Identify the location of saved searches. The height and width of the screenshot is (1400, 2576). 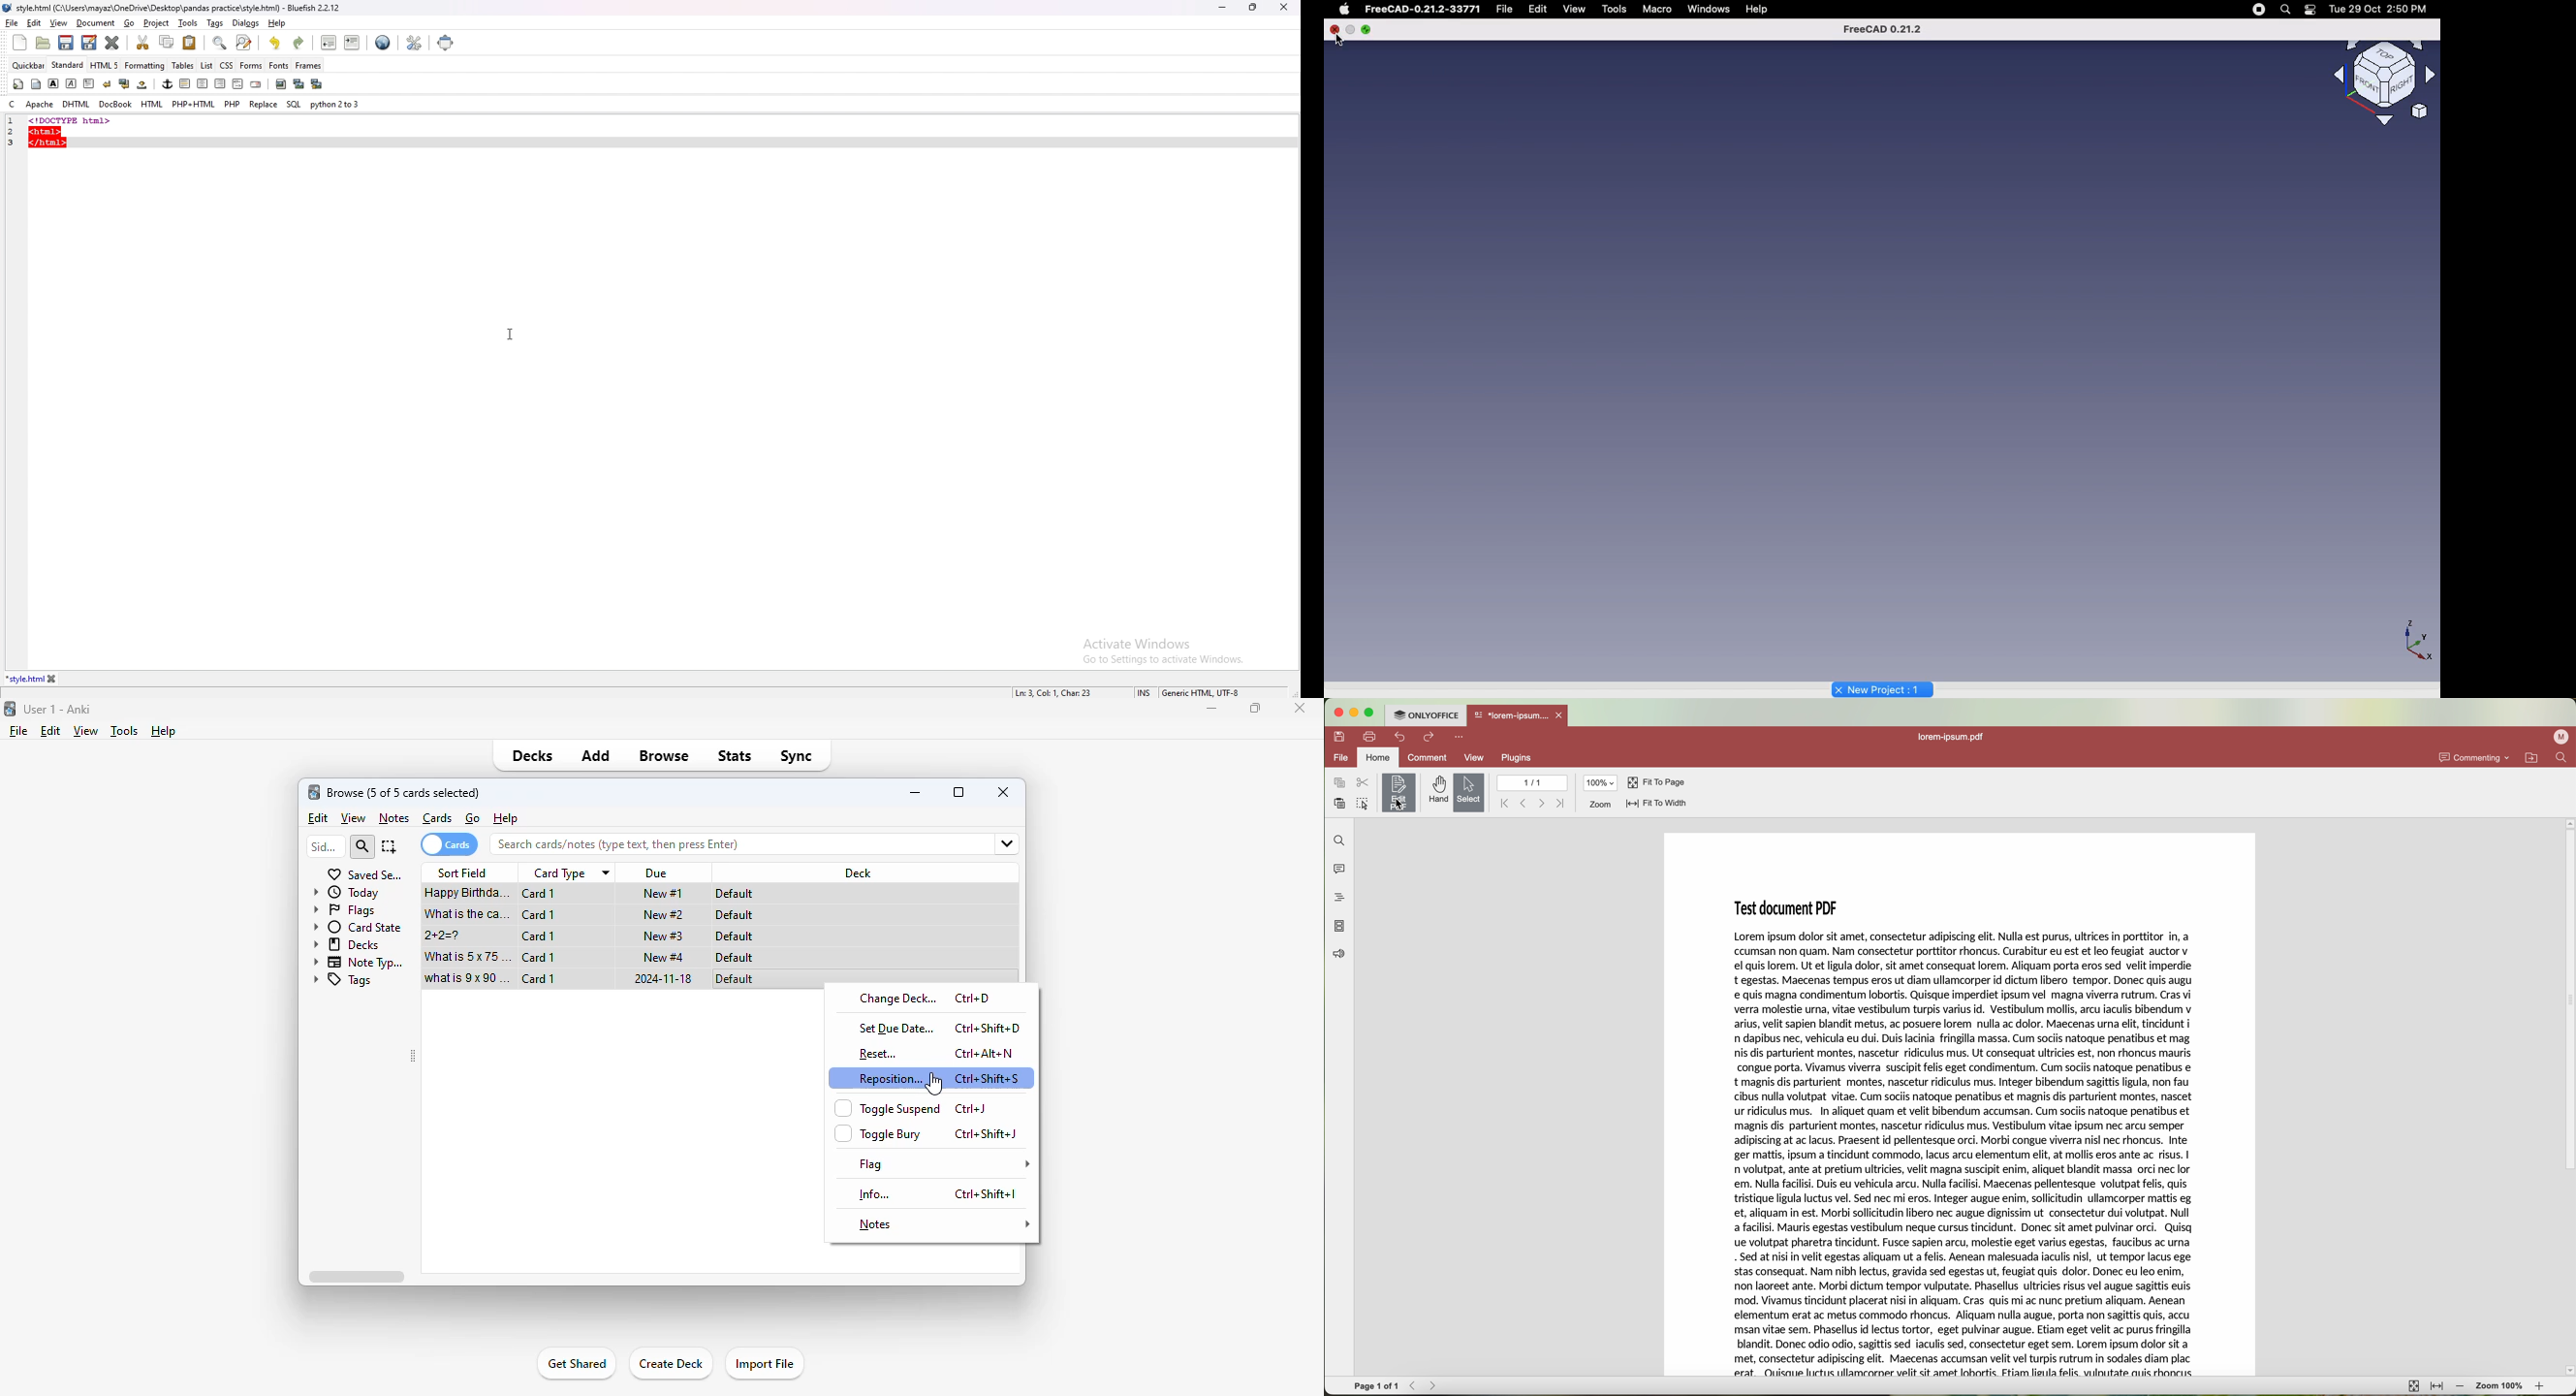
(365, 874).